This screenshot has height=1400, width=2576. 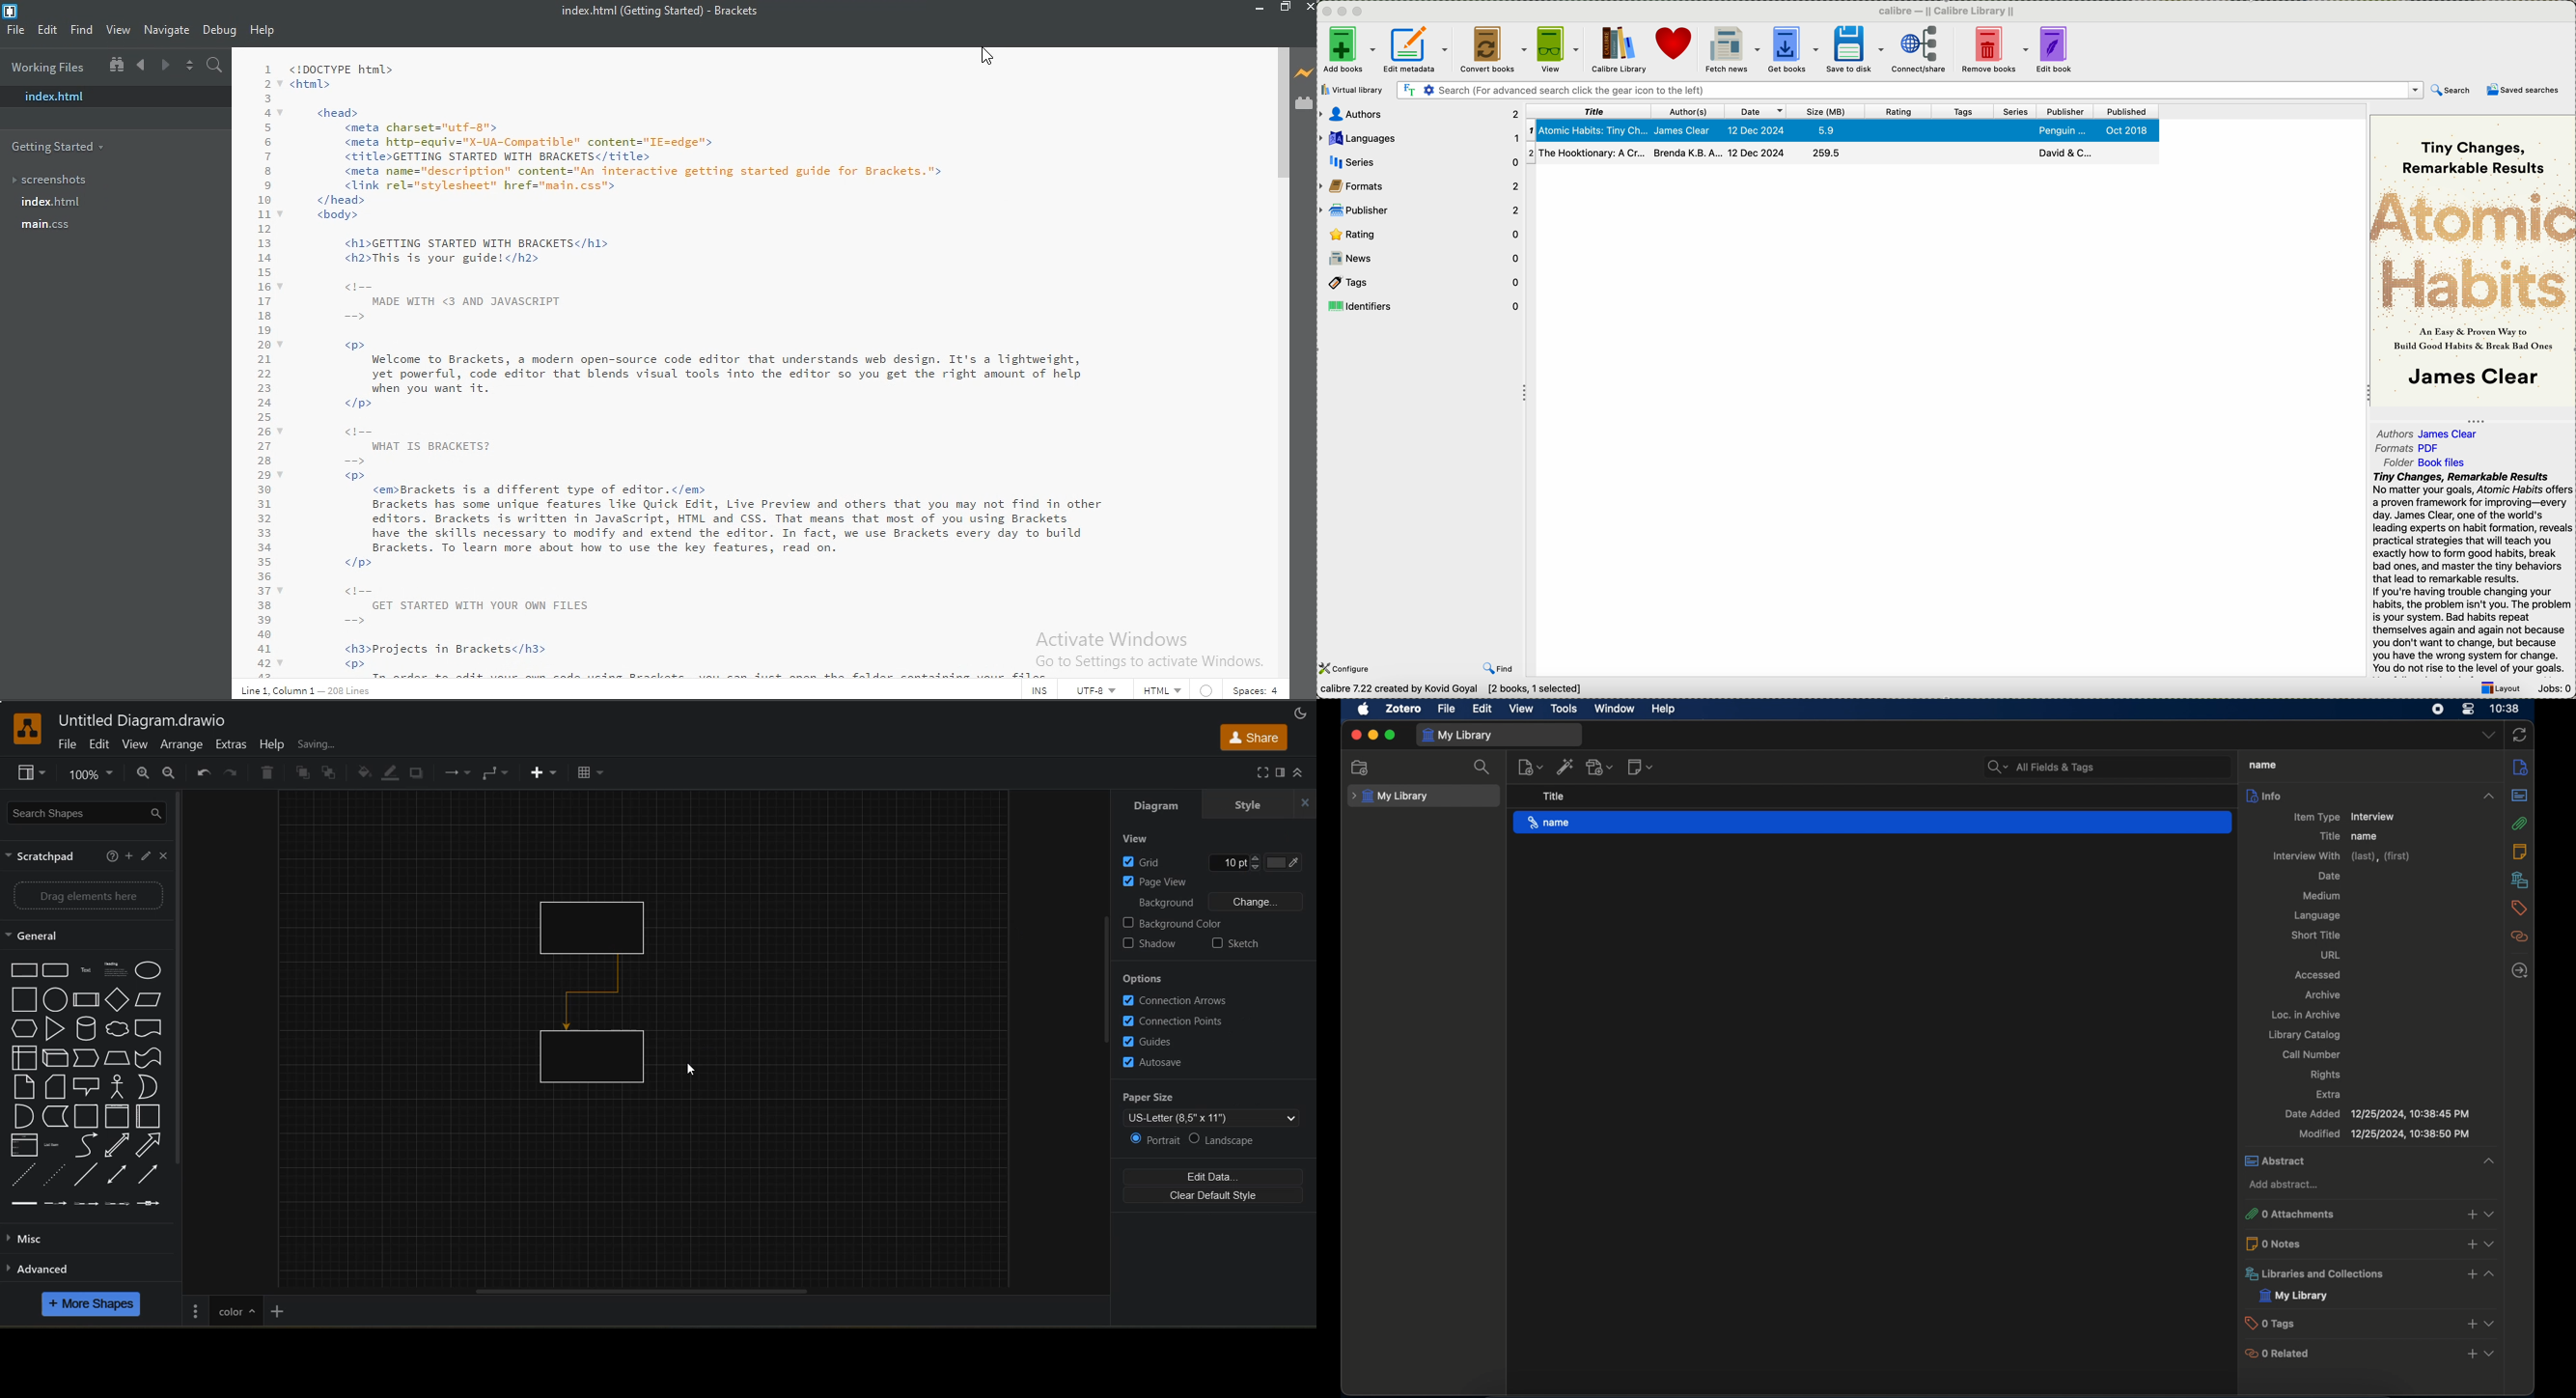 I want to click on new collection, so click(x=1360, y=768).